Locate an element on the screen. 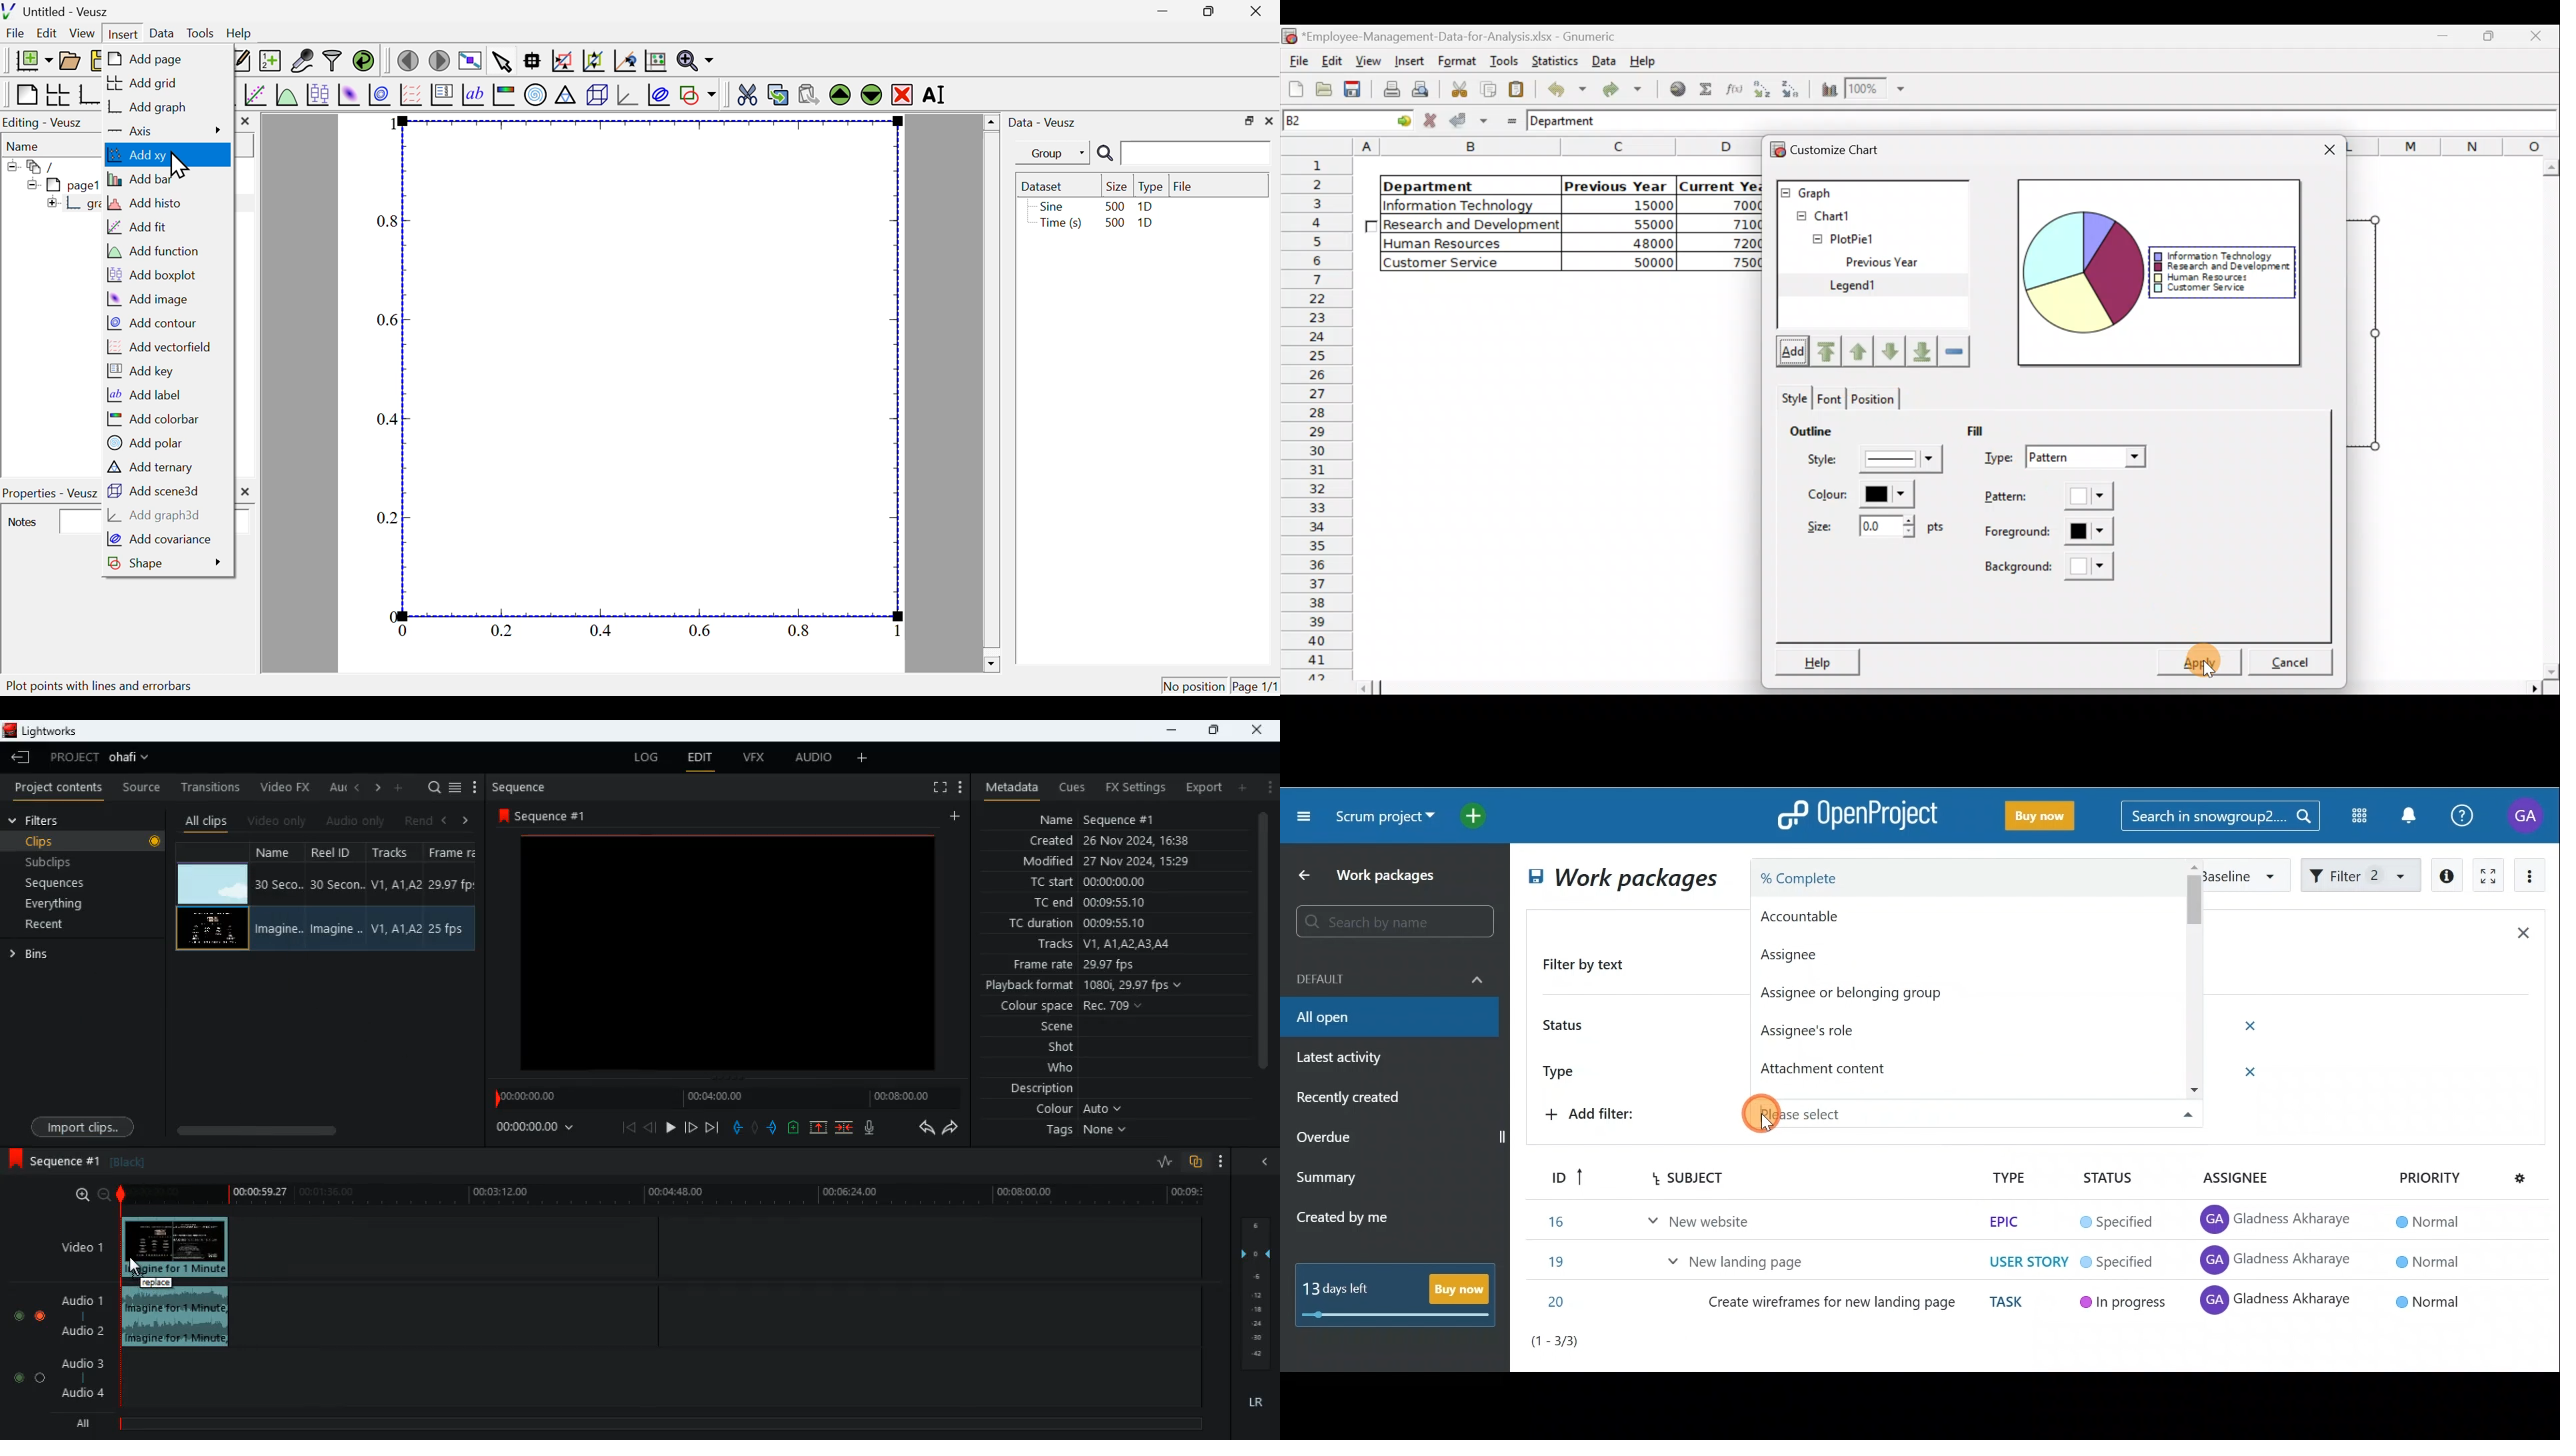 The height and width of the screenshot is (1456, 2576). Title to chart1 is located at coordinates (1861, 438).